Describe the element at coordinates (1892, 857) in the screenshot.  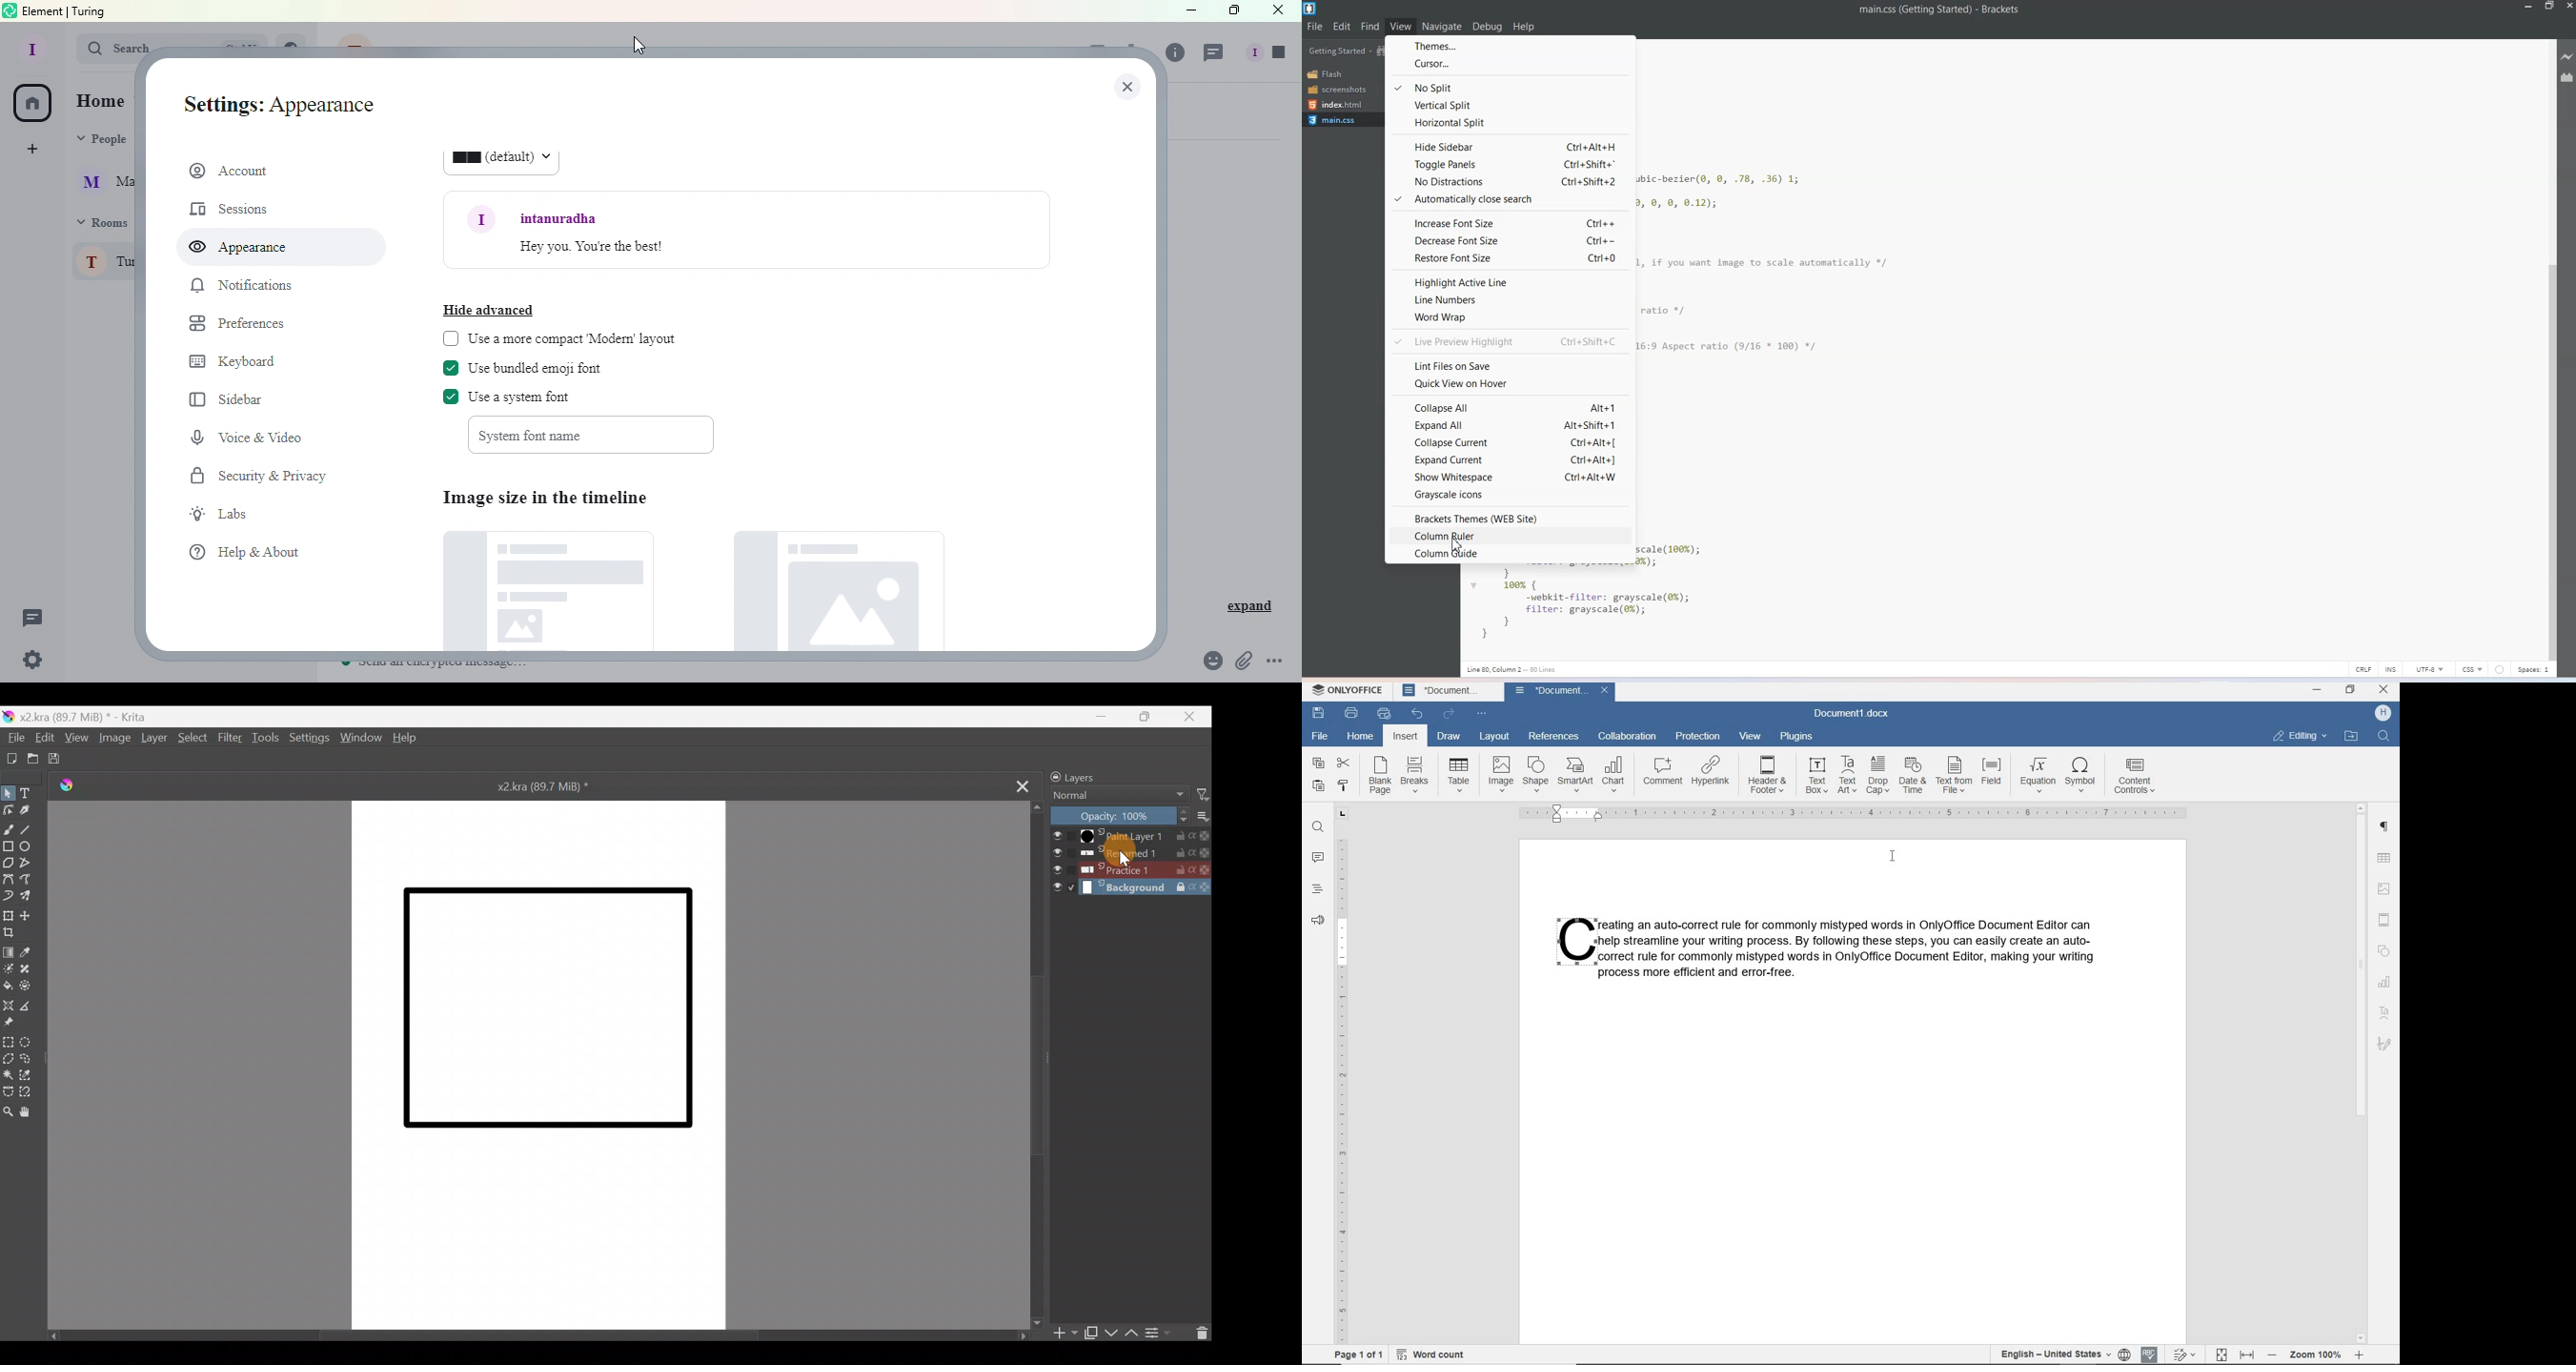
I see `cursor` at that location.